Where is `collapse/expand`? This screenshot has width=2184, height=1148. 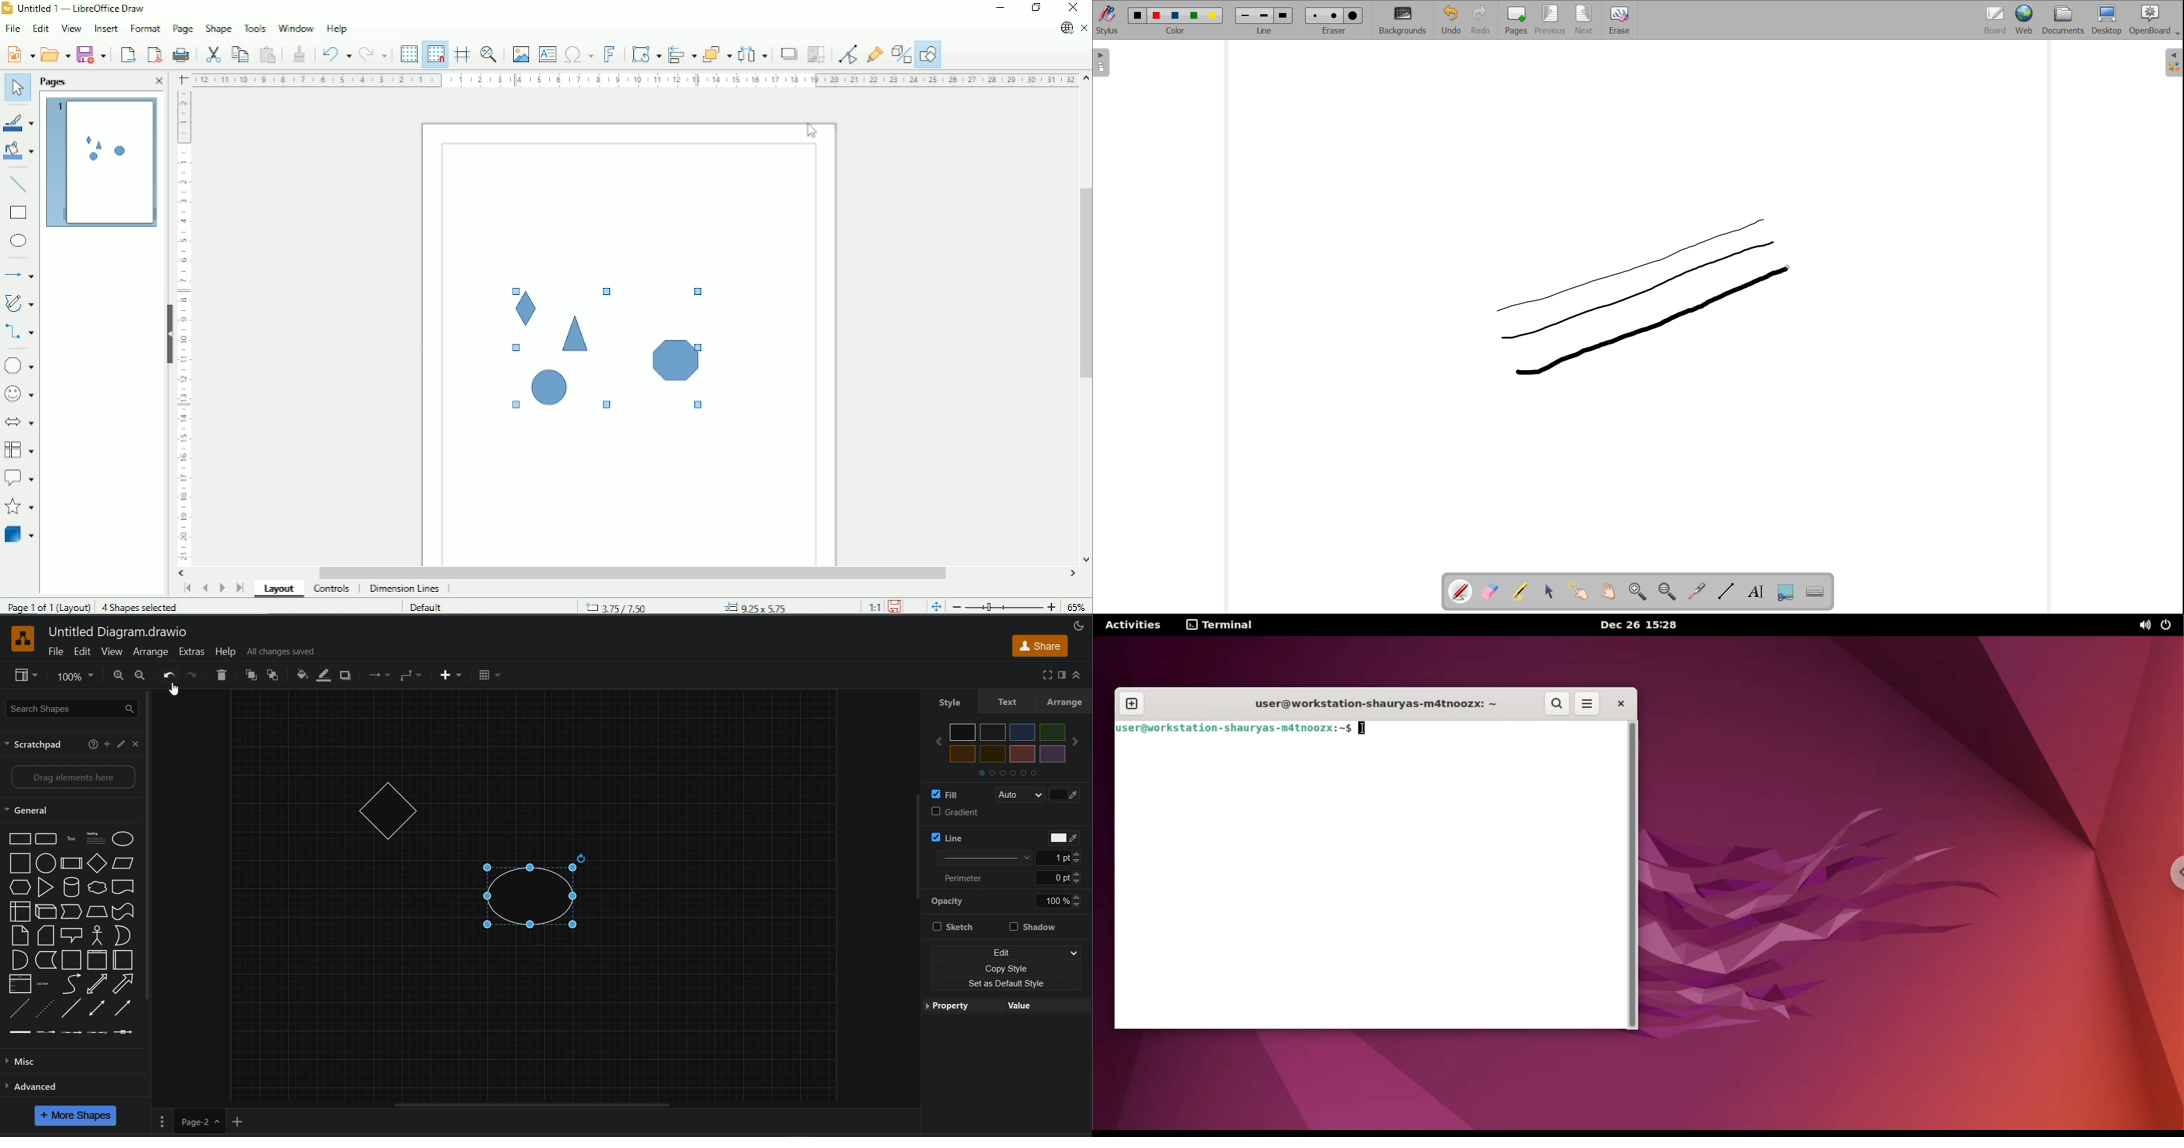 collapse/expand is located at coordinates (1079, 674).